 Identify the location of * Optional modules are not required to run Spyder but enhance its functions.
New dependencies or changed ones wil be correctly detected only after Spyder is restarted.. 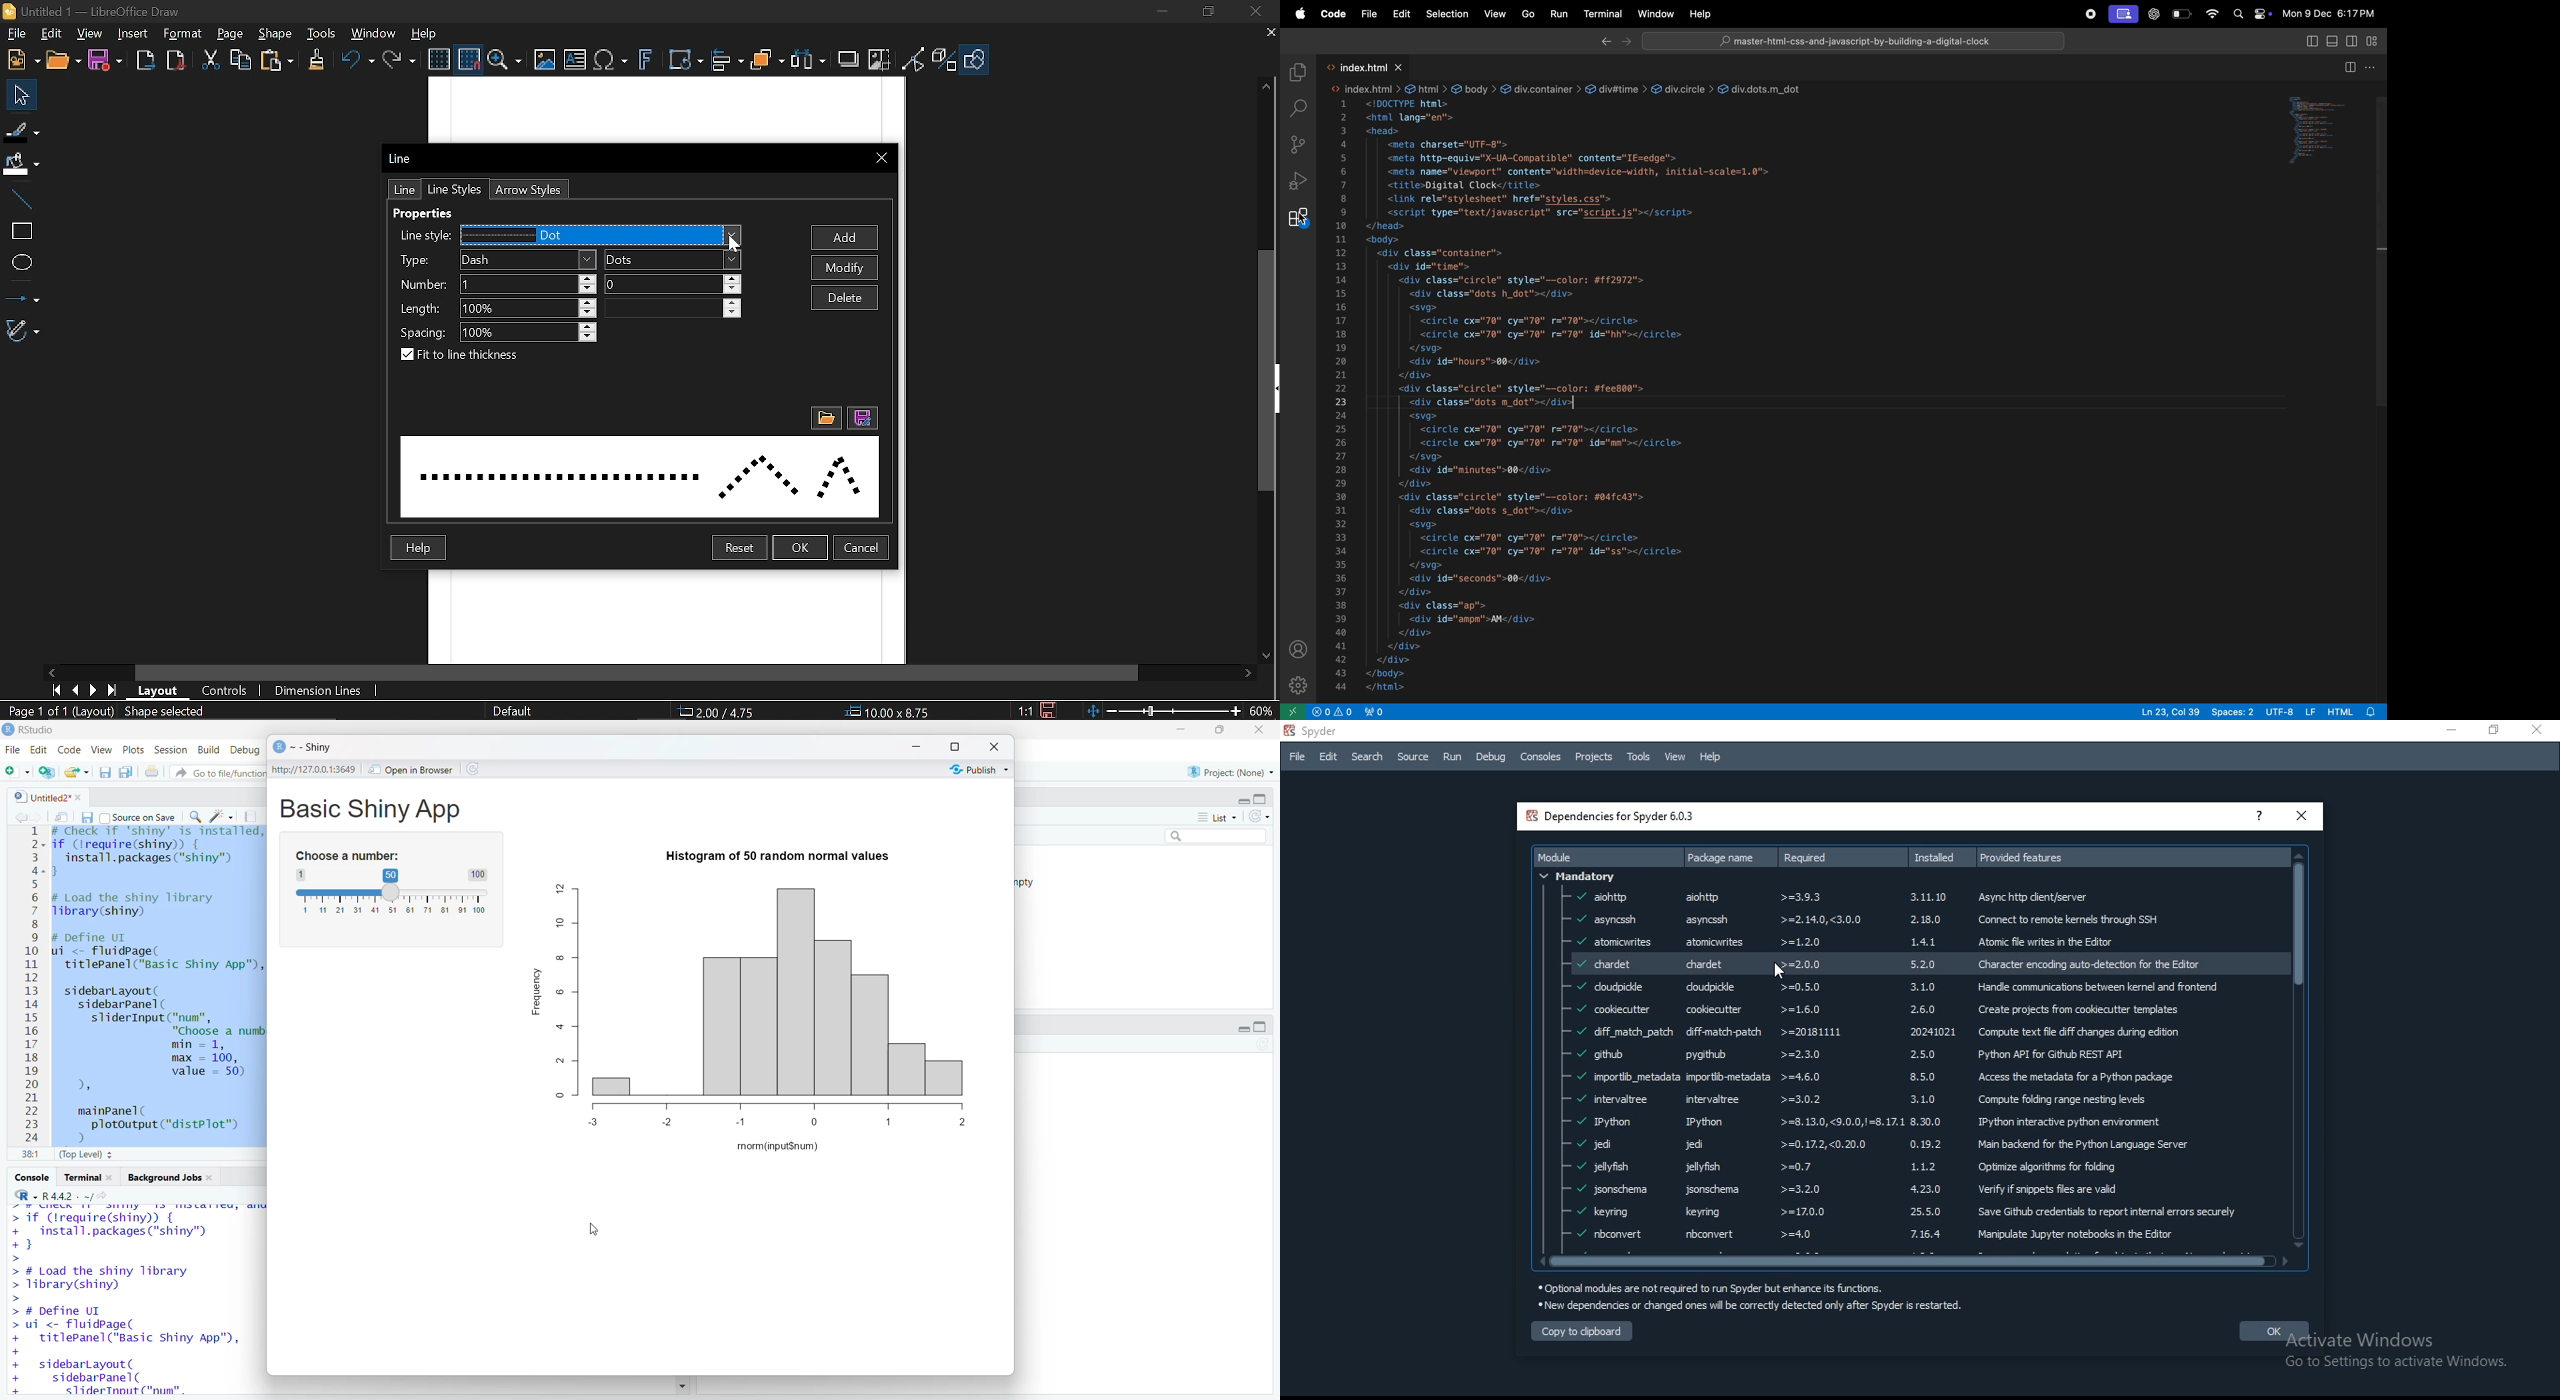
(1752, 1298).